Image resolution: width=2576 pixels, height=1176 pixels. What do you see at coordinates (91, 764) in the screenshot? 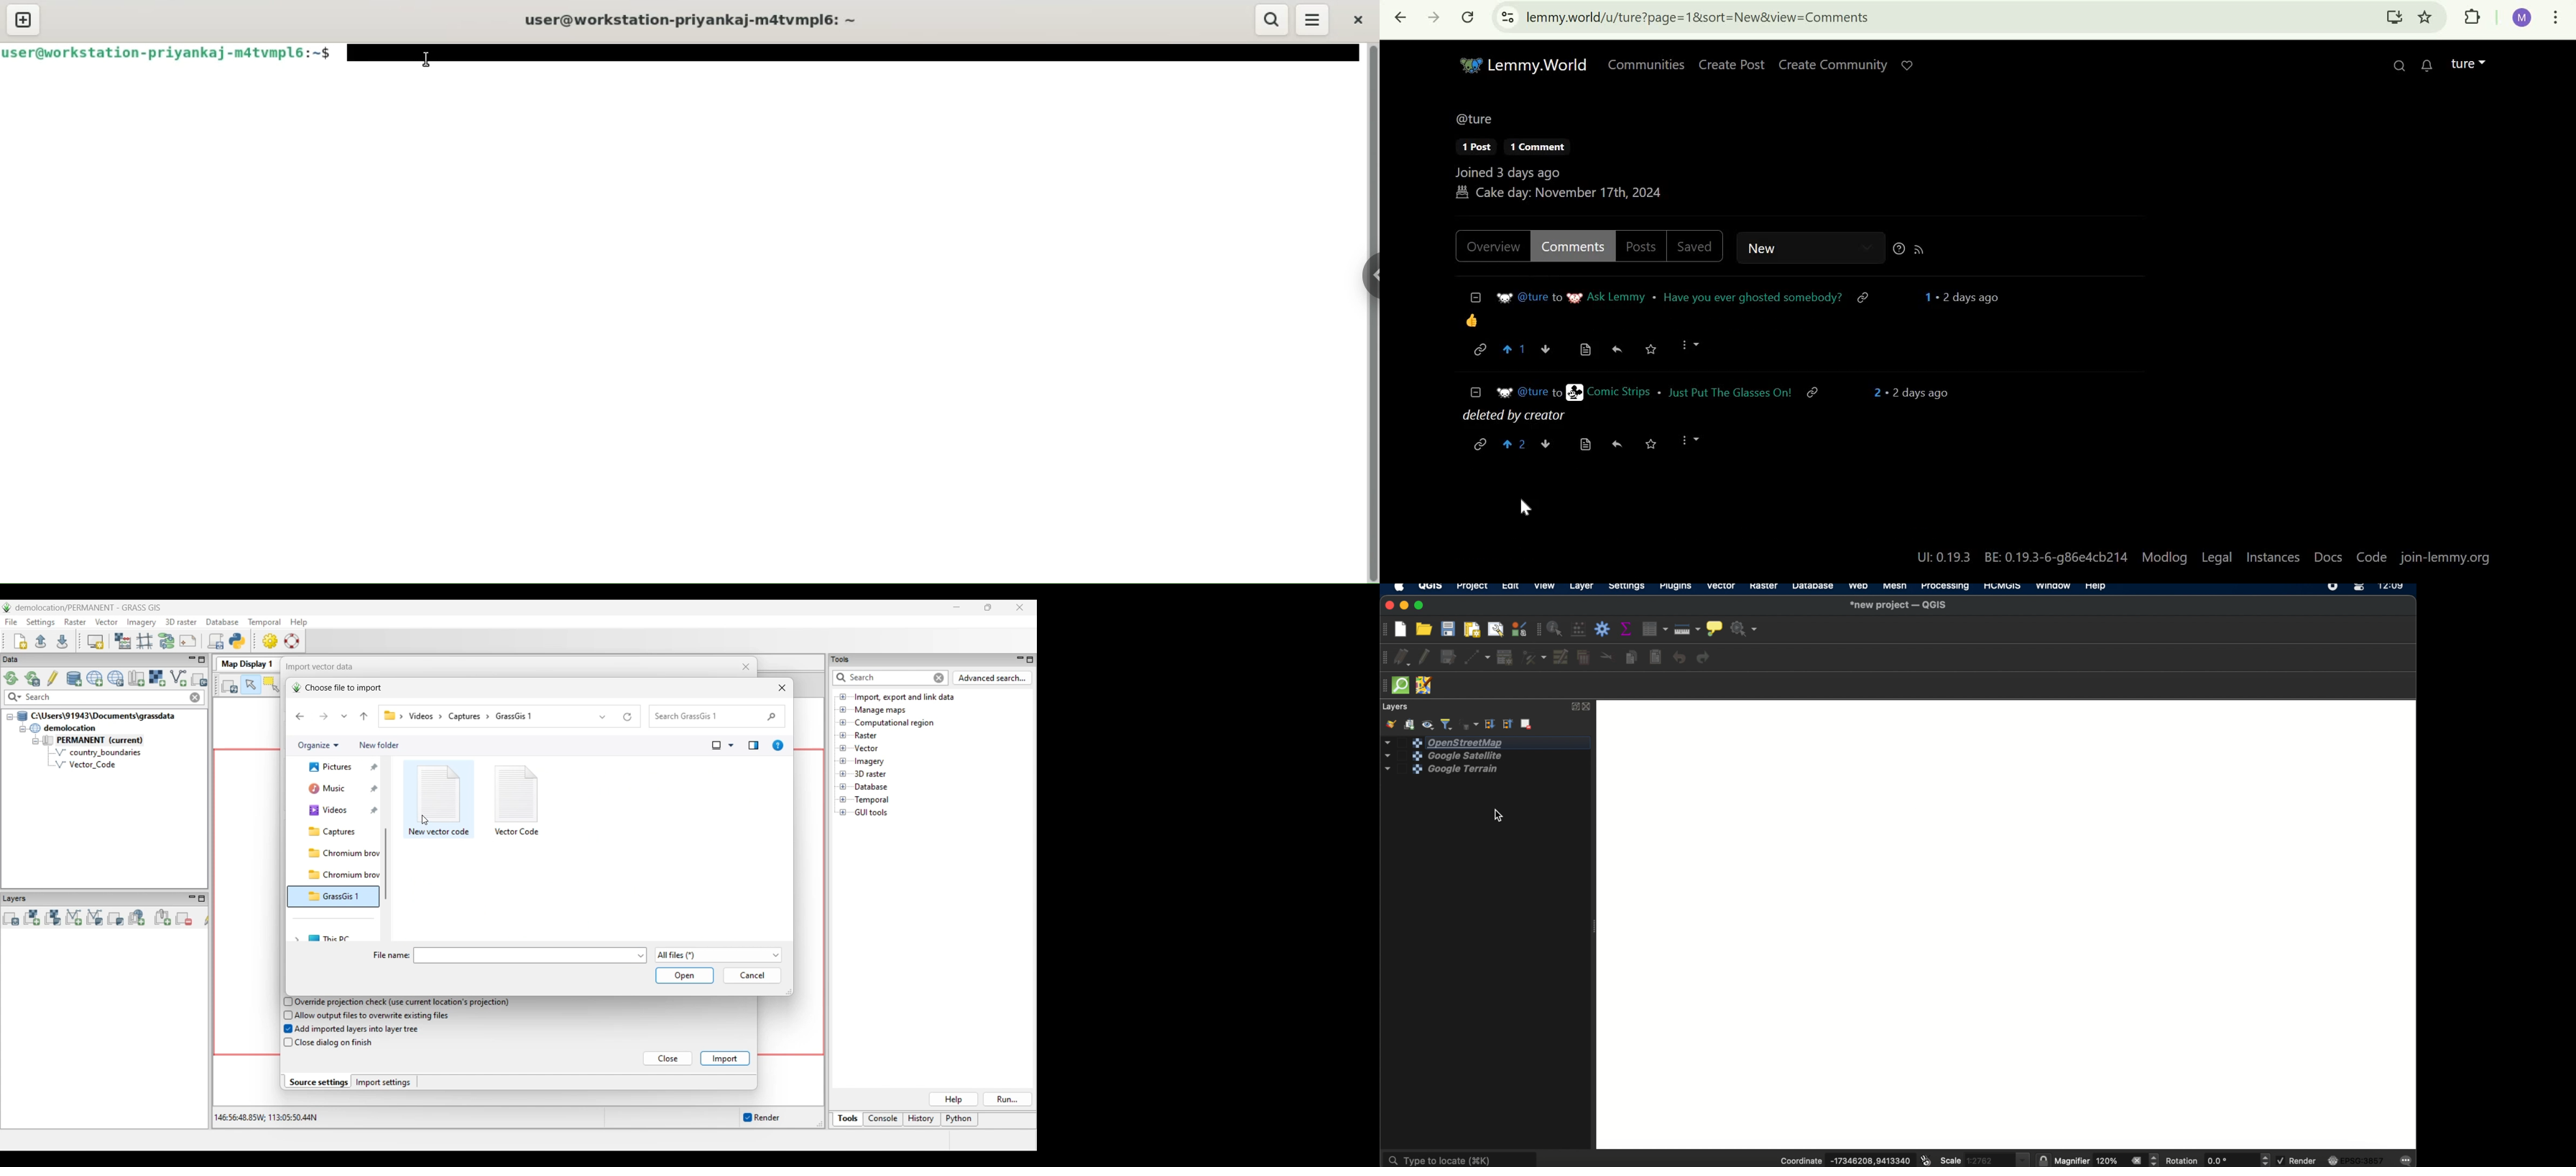
I see `Vector Code` at bounding box center [91, 764].